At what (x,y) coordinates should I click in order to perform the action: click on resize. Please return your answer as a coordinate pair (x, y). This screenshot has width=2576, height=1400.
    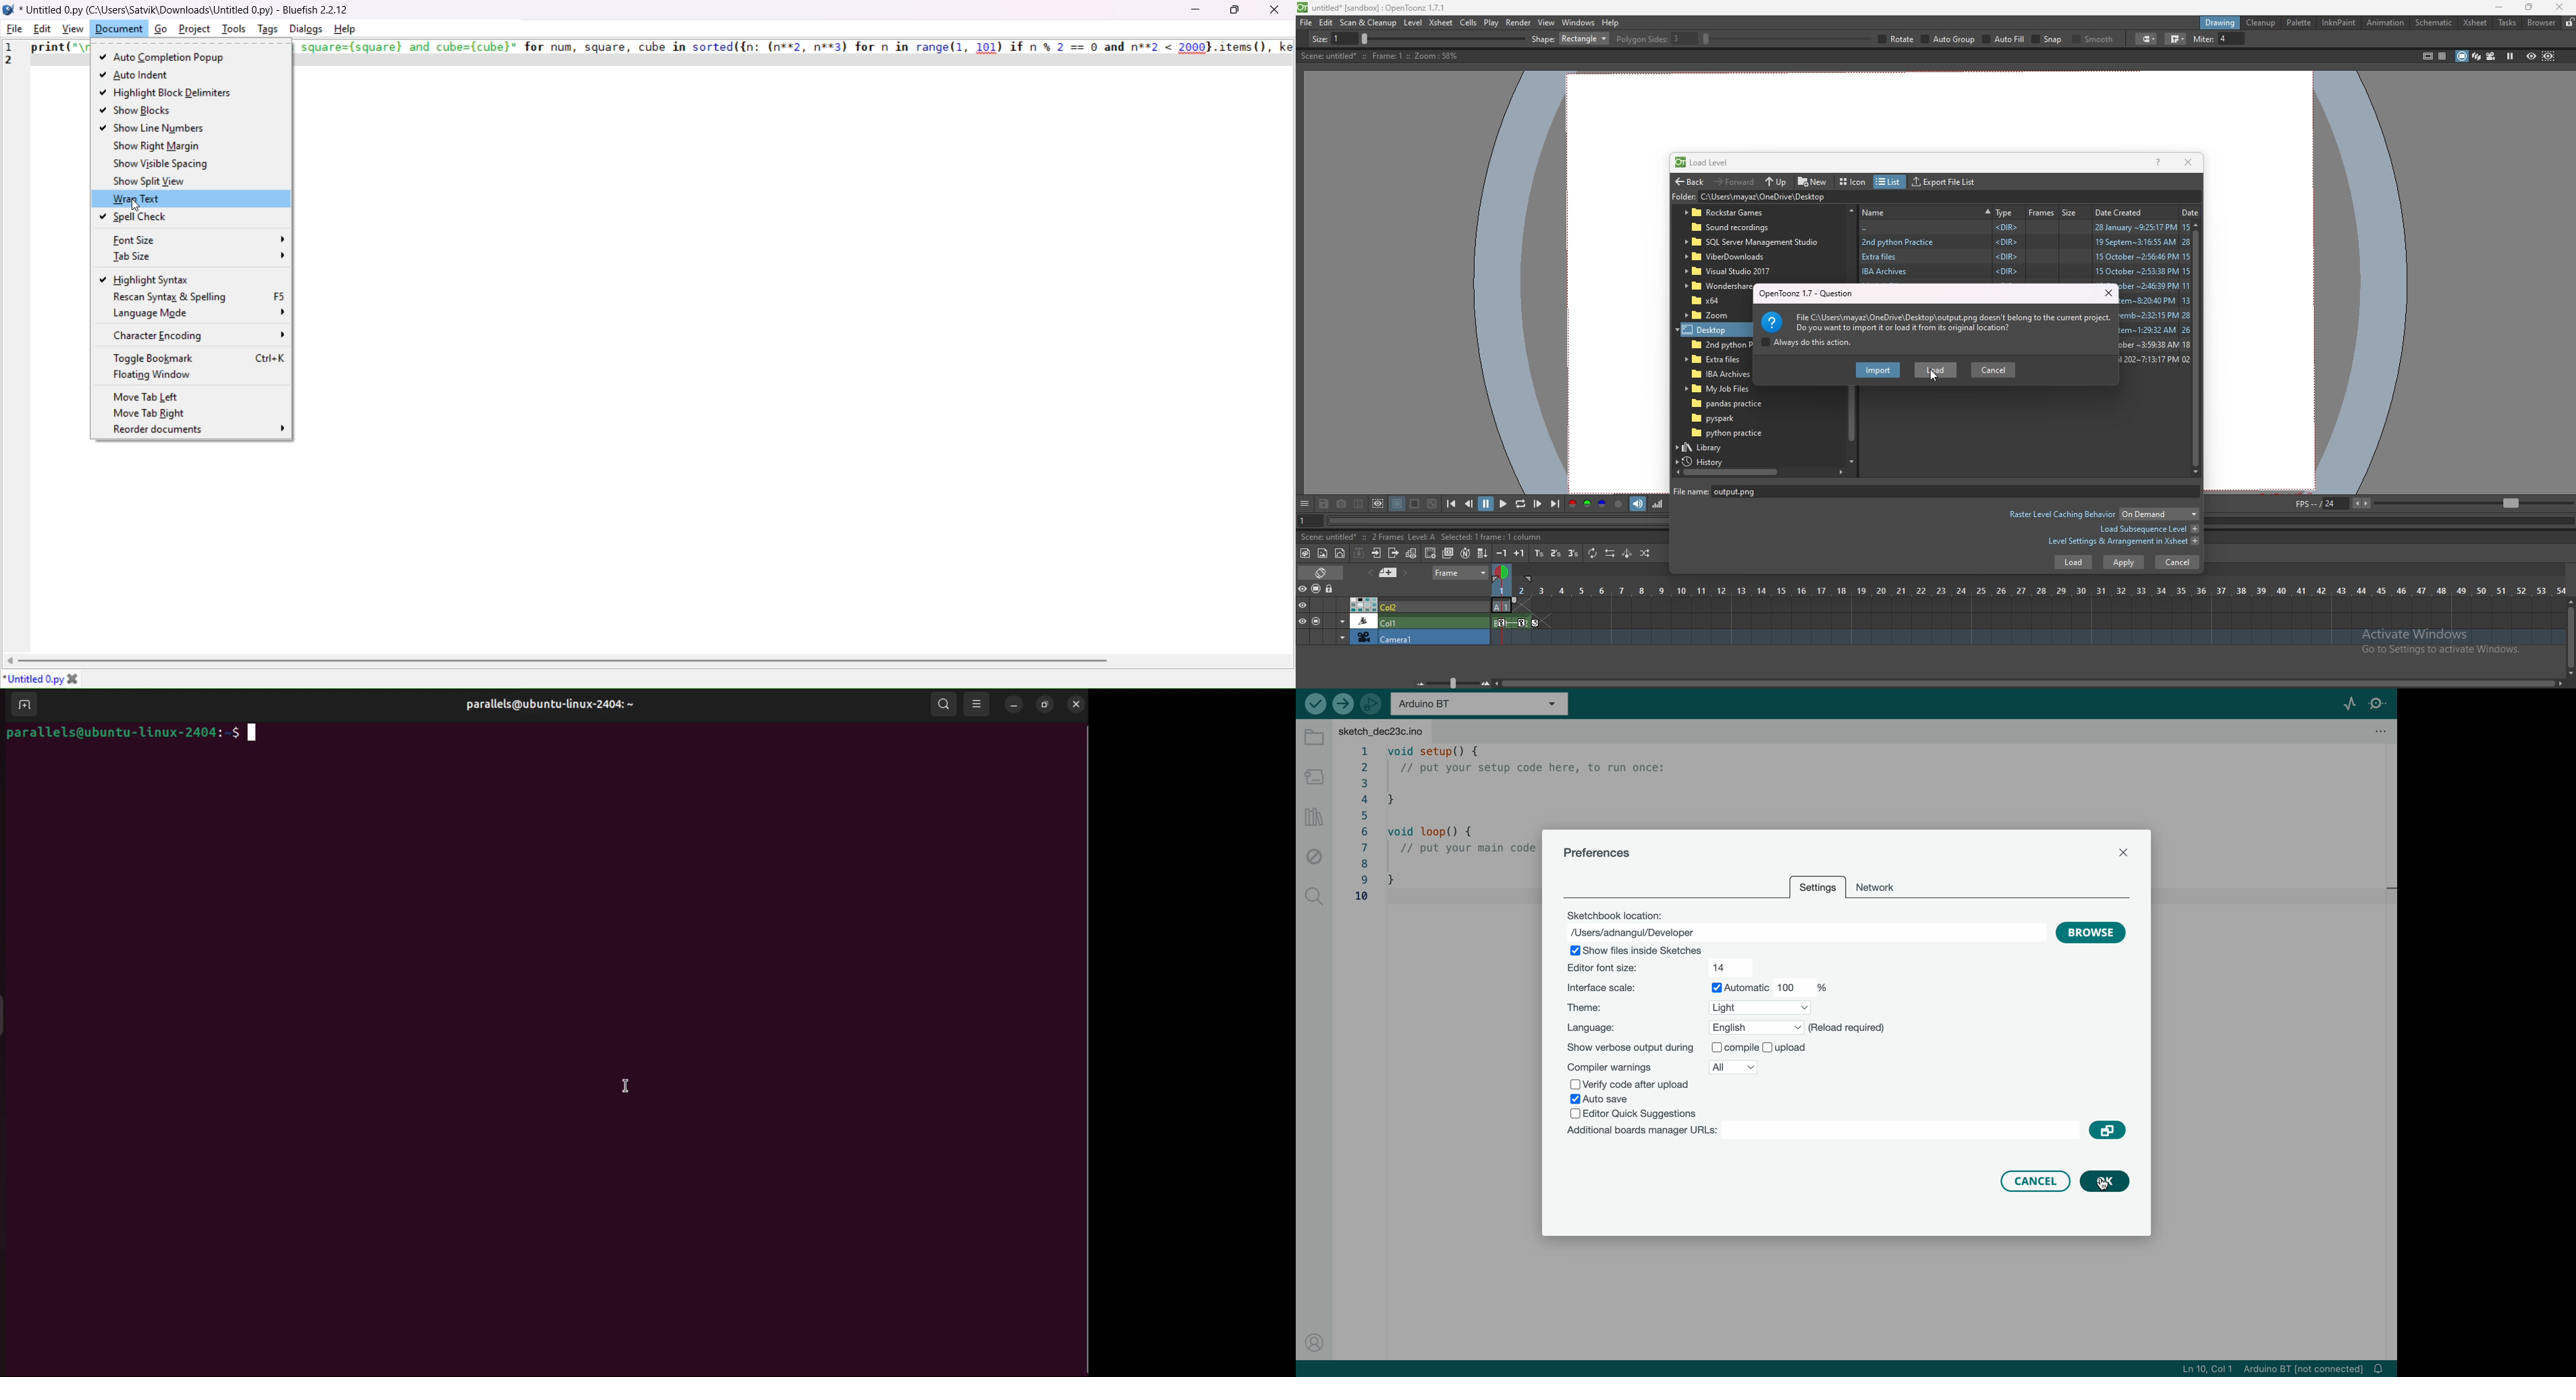
    Looking at the image, I should click on (1045, 704).